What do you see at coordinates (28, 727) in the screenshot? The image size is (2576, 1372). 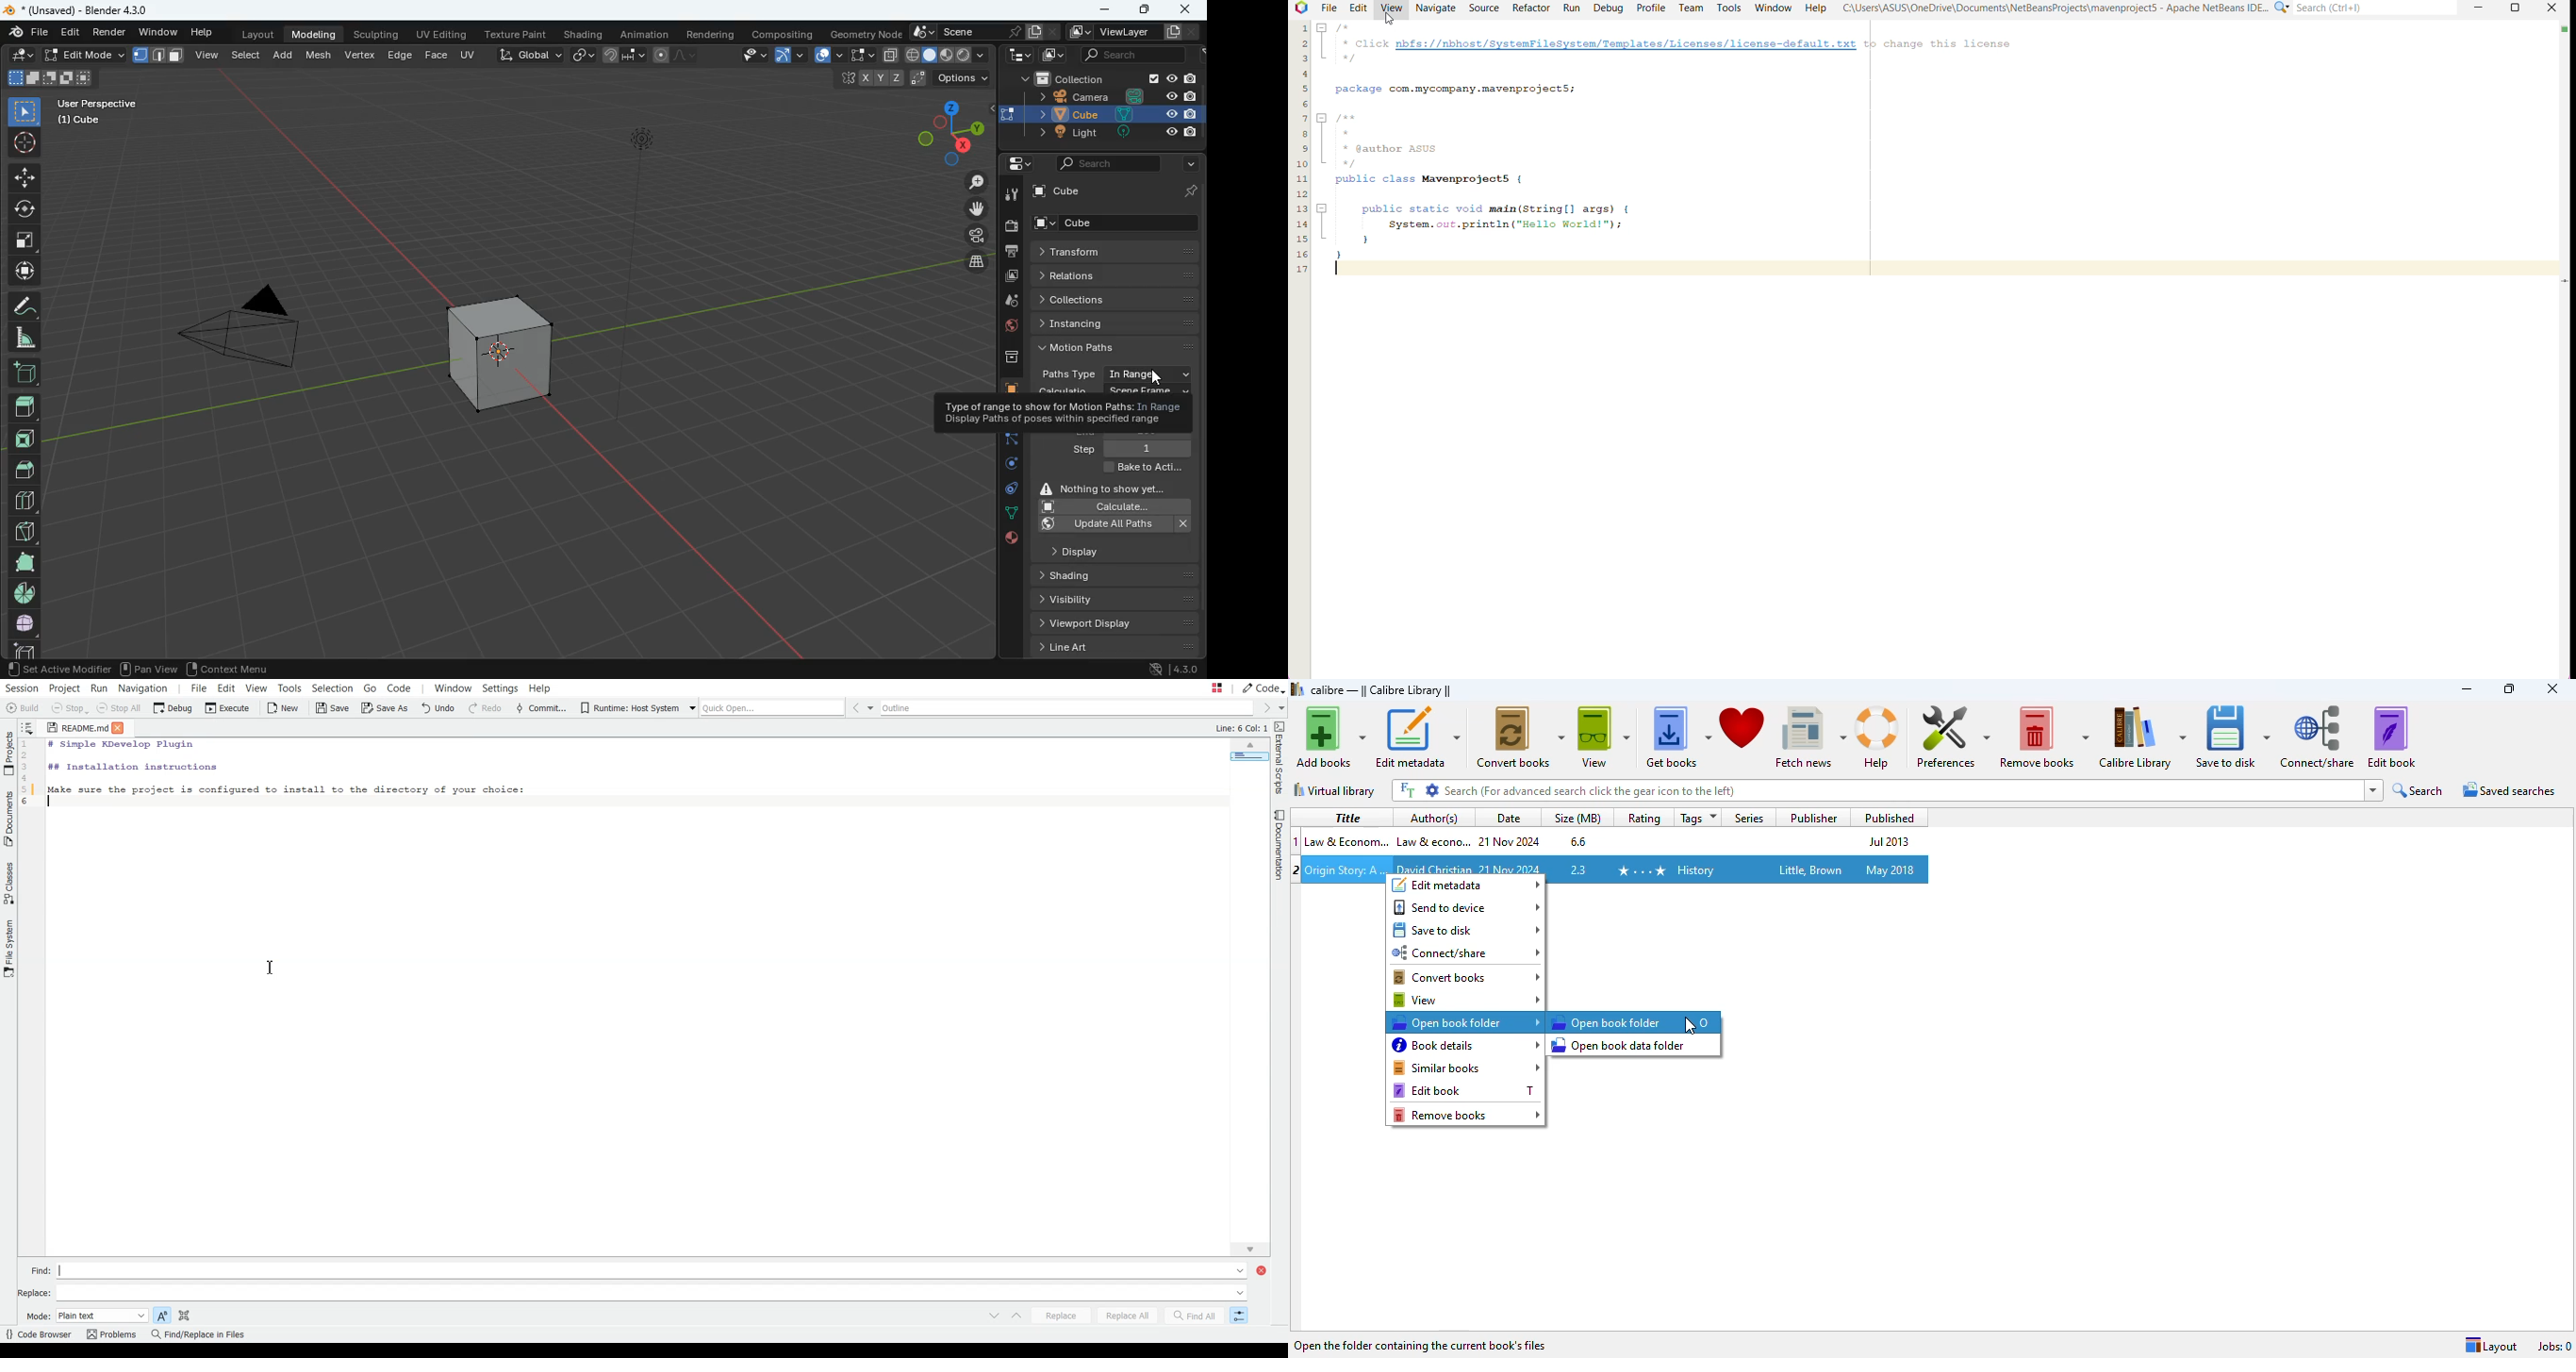 I see `Show sorted list` at bounding box center [28, 727].